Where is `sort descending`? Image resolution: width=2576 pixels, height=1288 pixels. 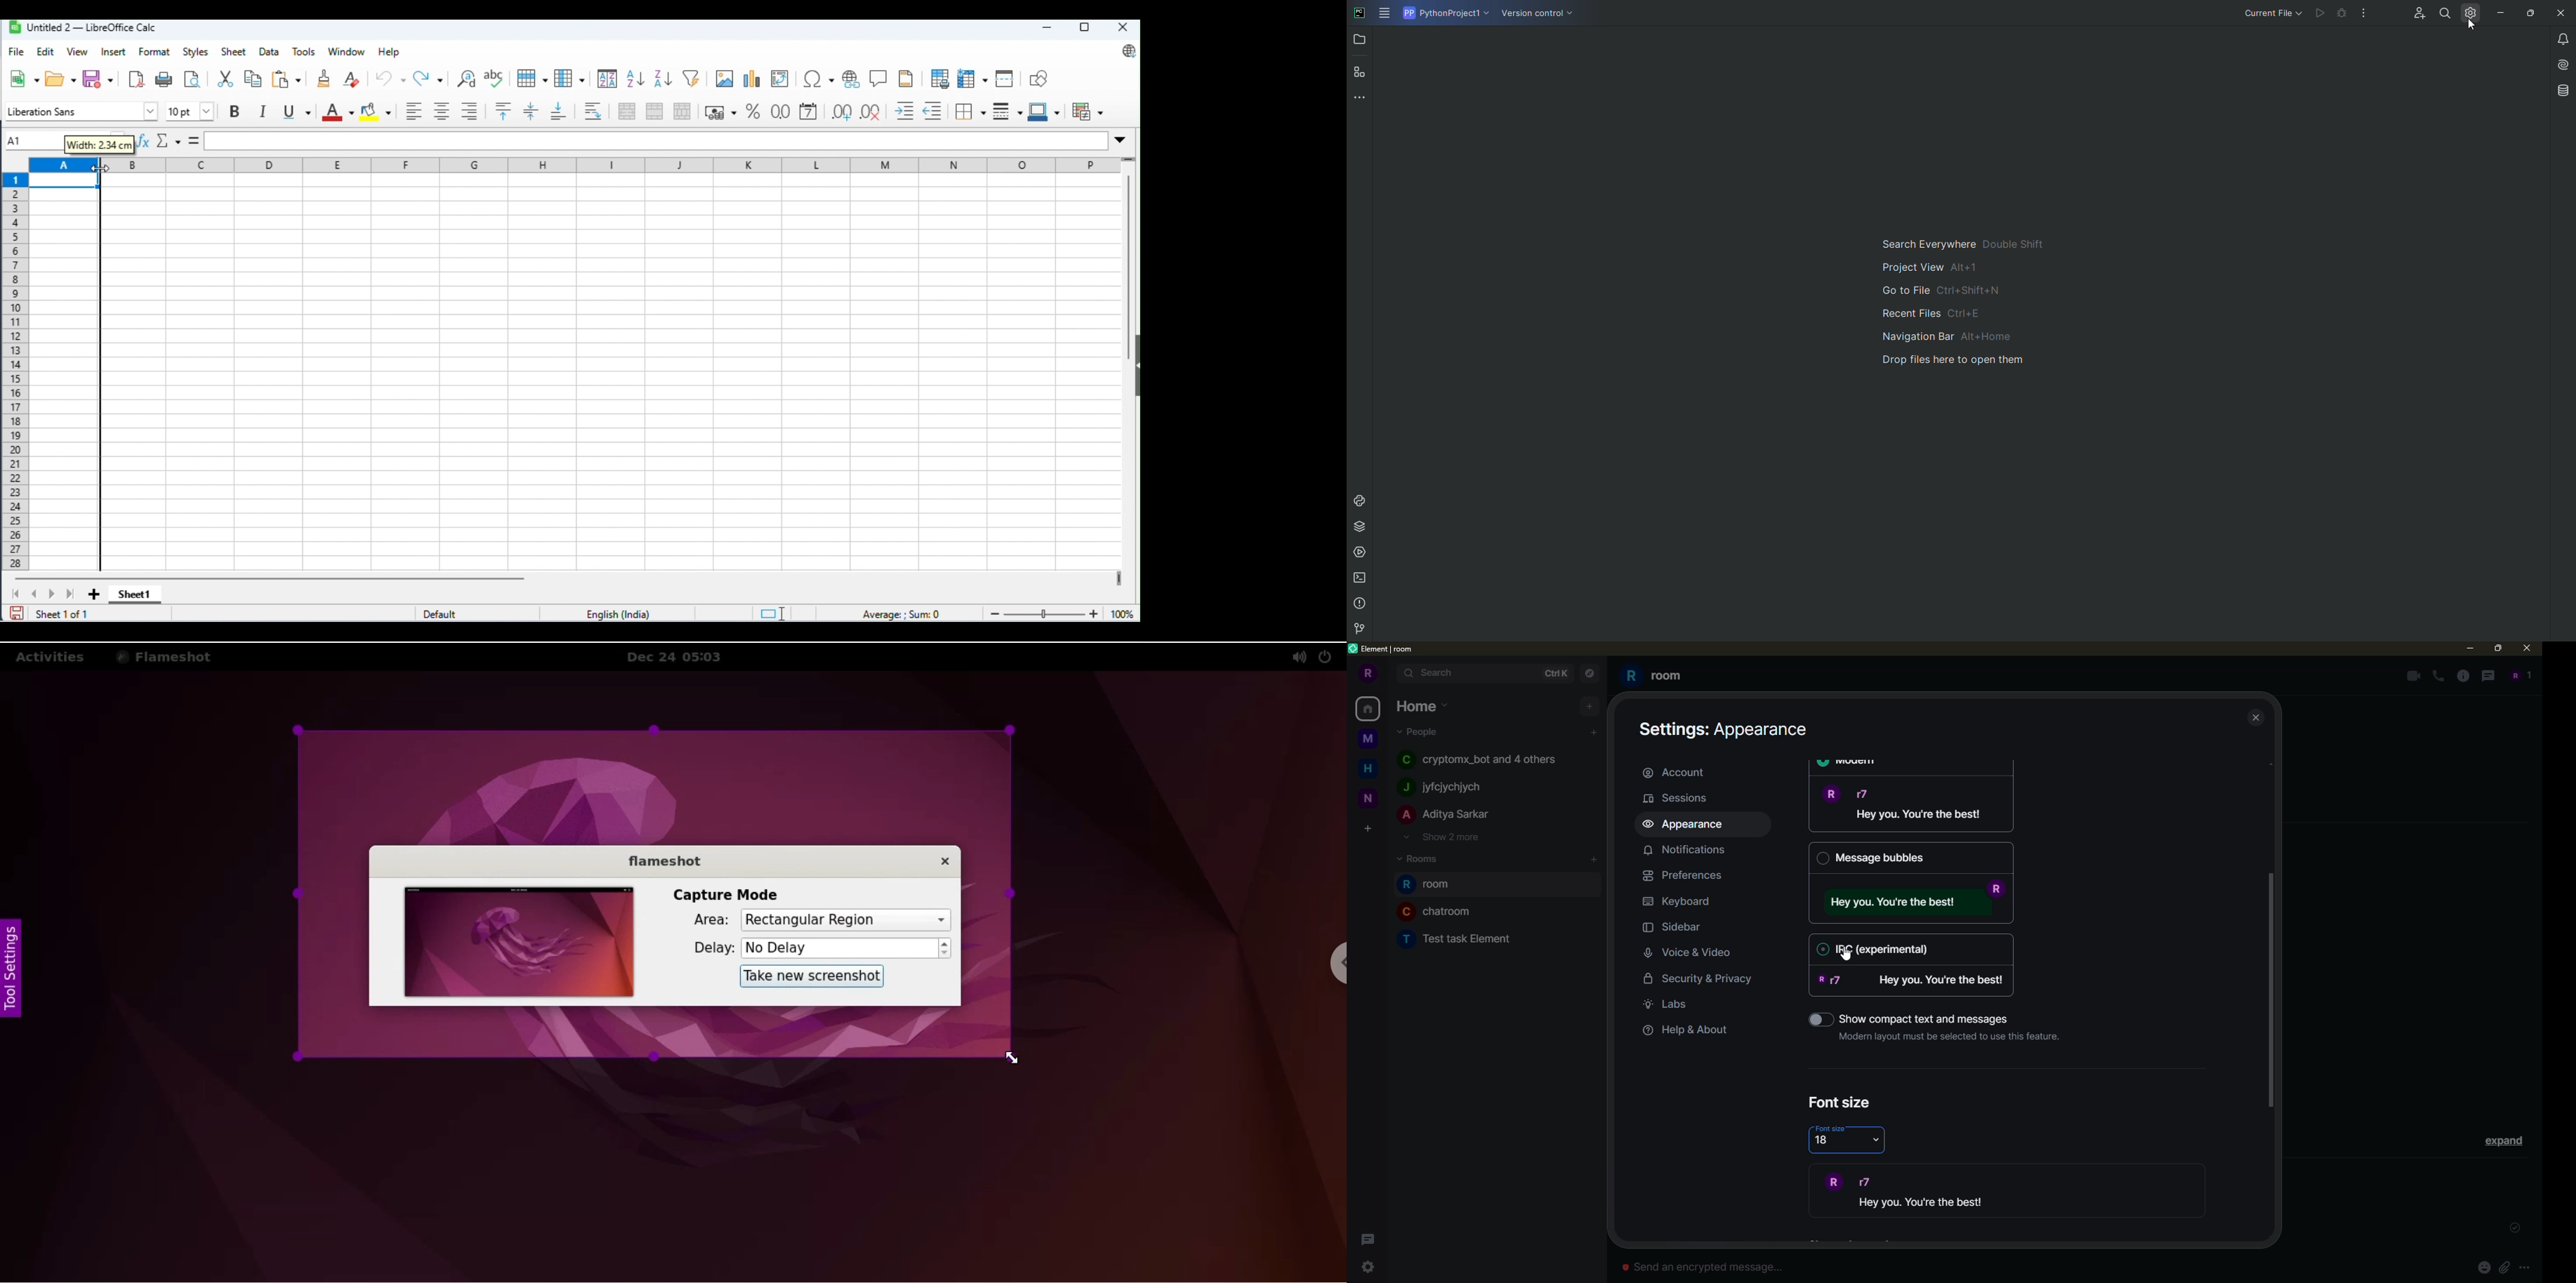
sort descending is located at coordinates (664, 79).